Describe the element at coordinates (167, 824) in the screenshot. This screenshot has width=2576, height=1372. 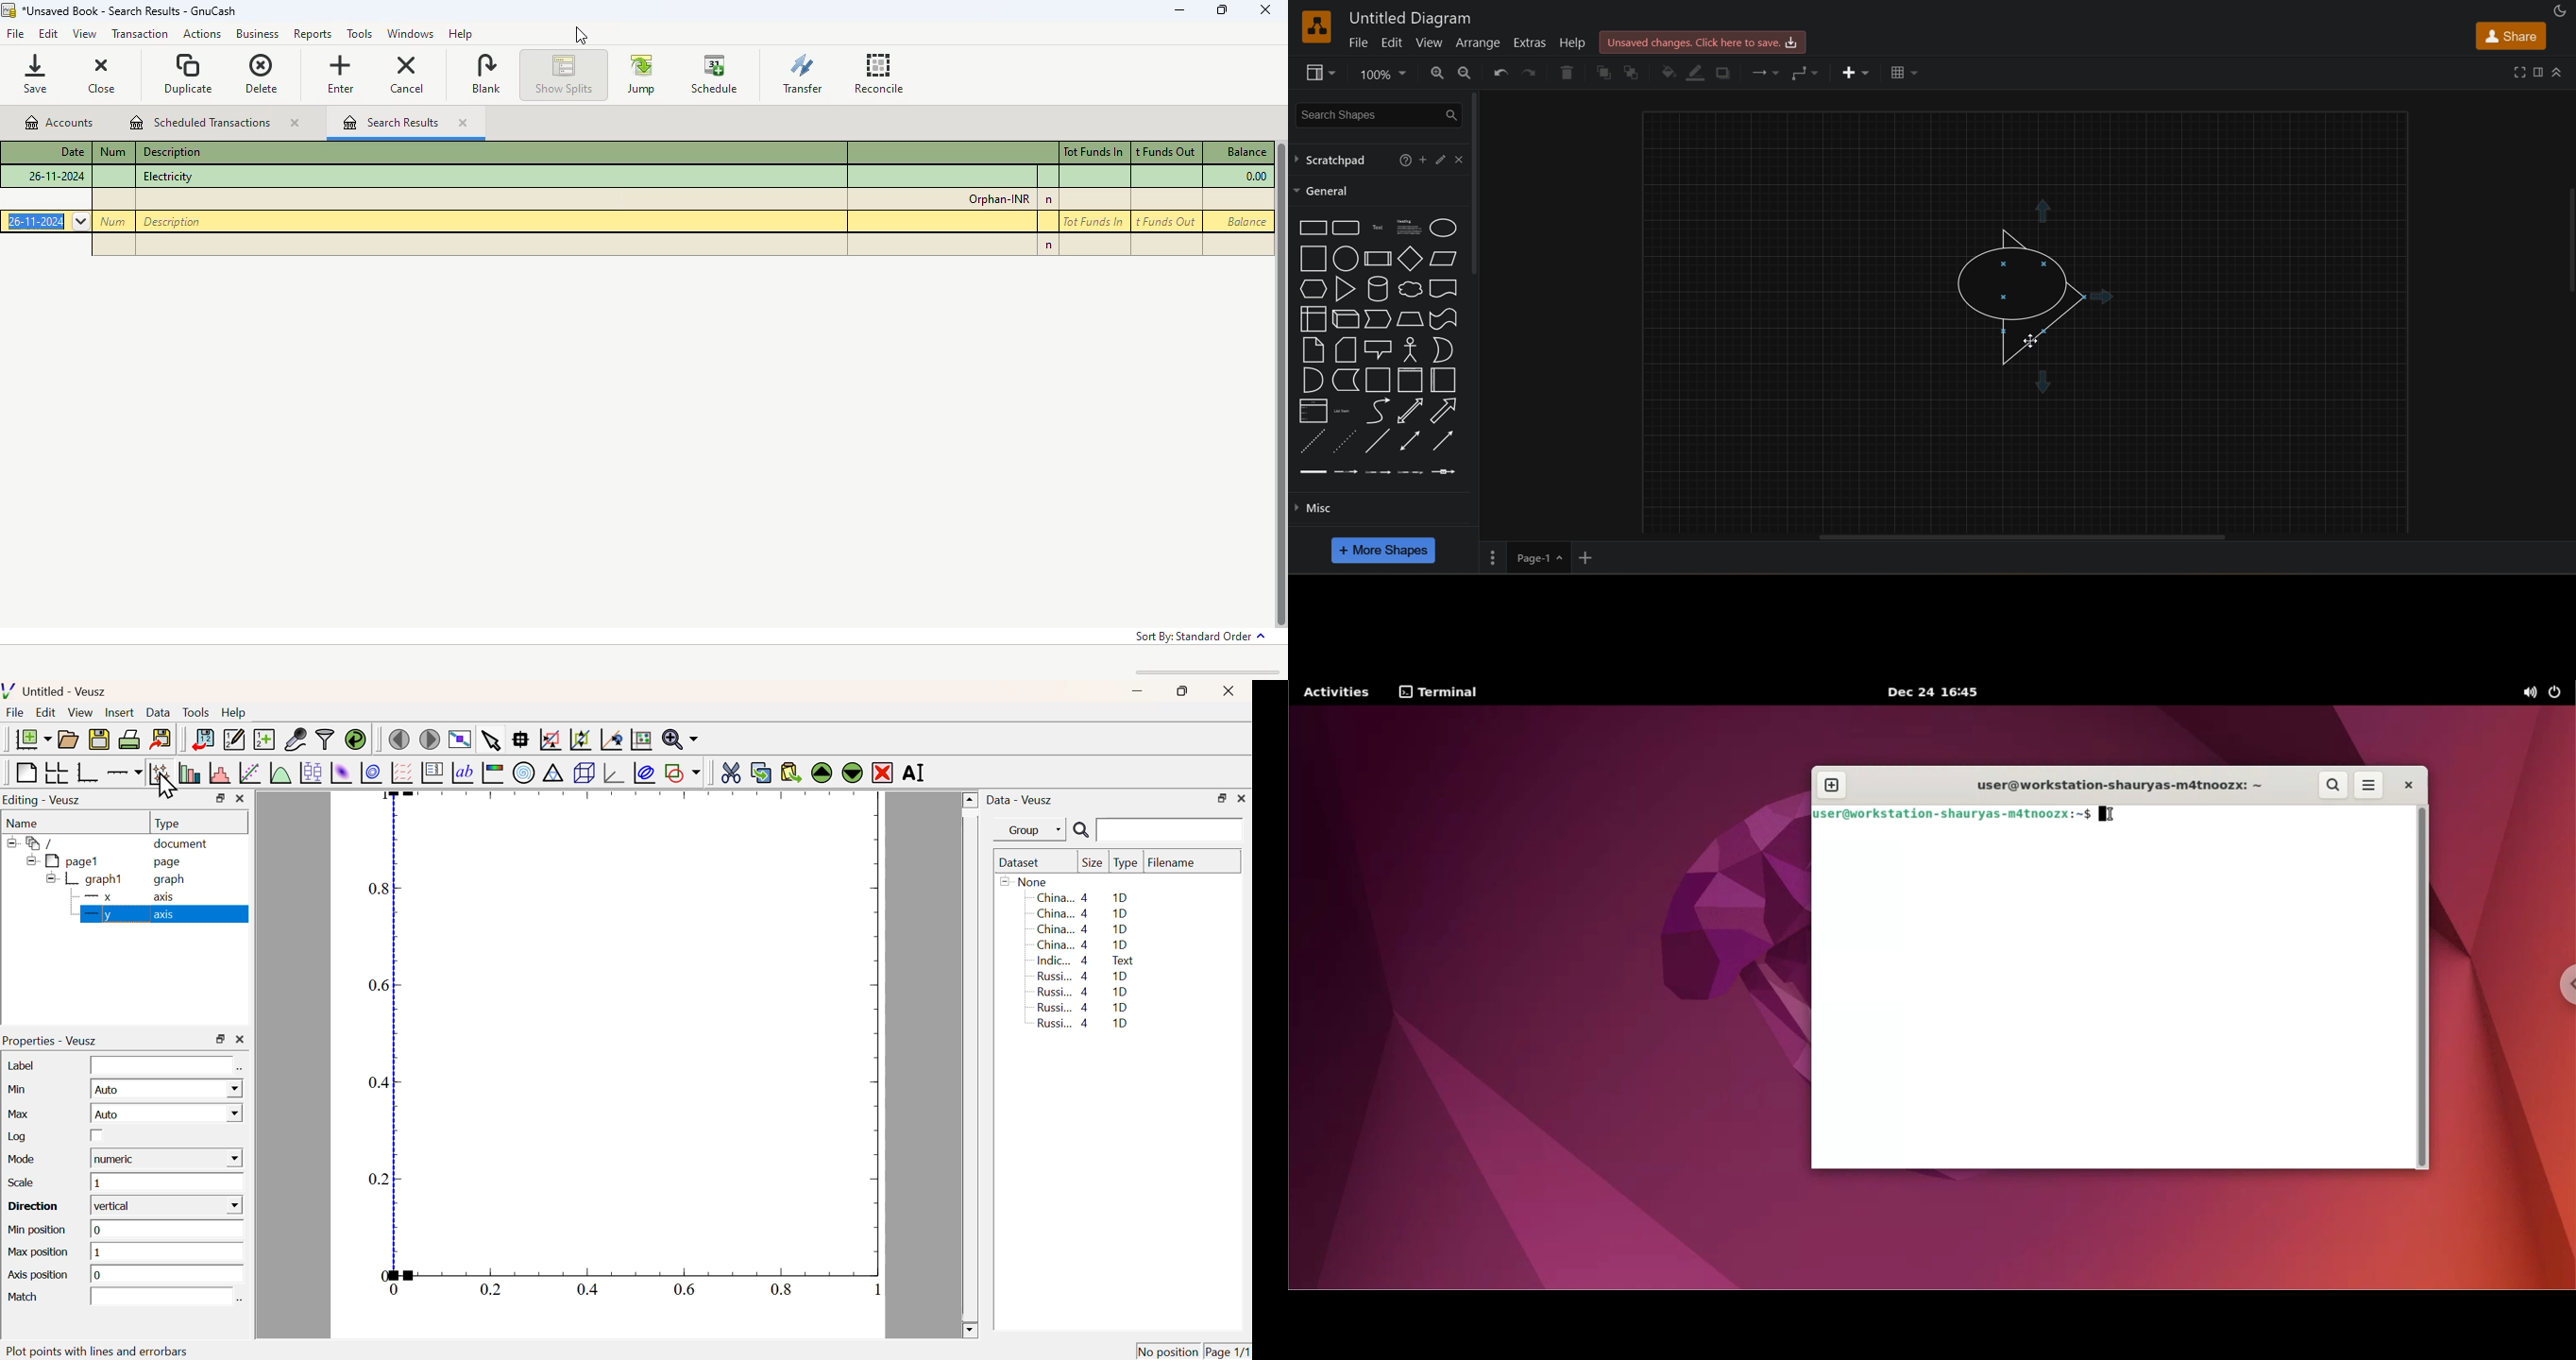
I see `Type` at that location.